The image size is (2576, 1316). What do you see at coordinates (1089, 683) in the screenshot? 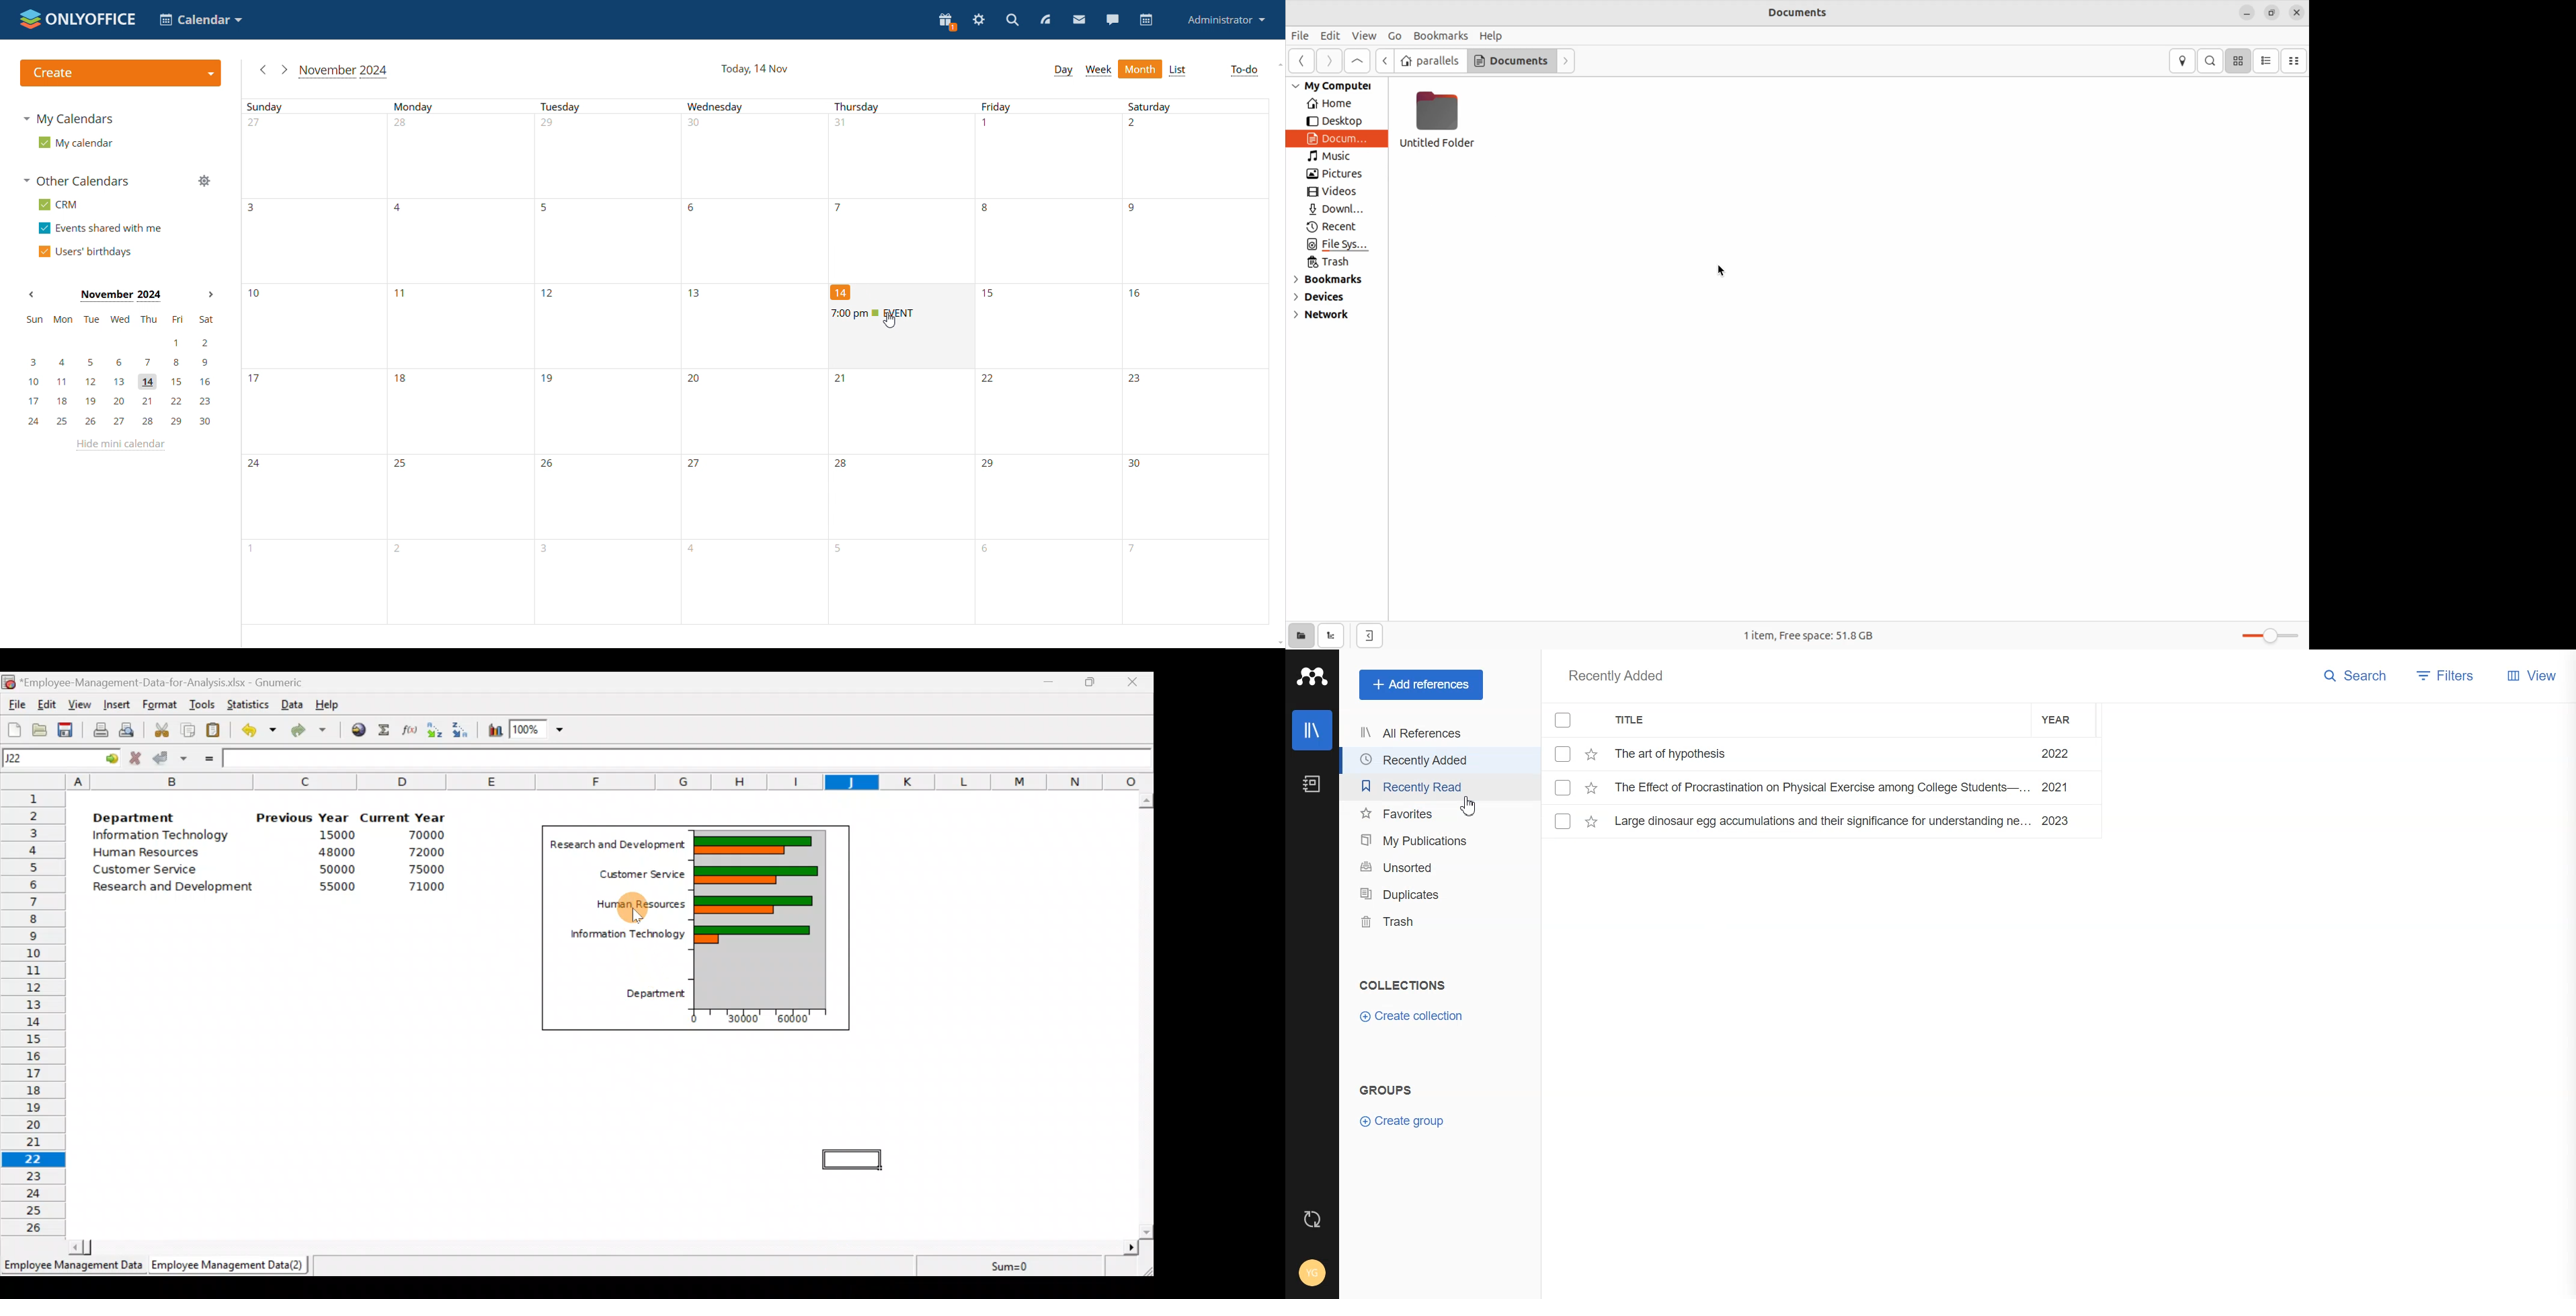
I see `Maximize` at bounding box center [1089, 683].